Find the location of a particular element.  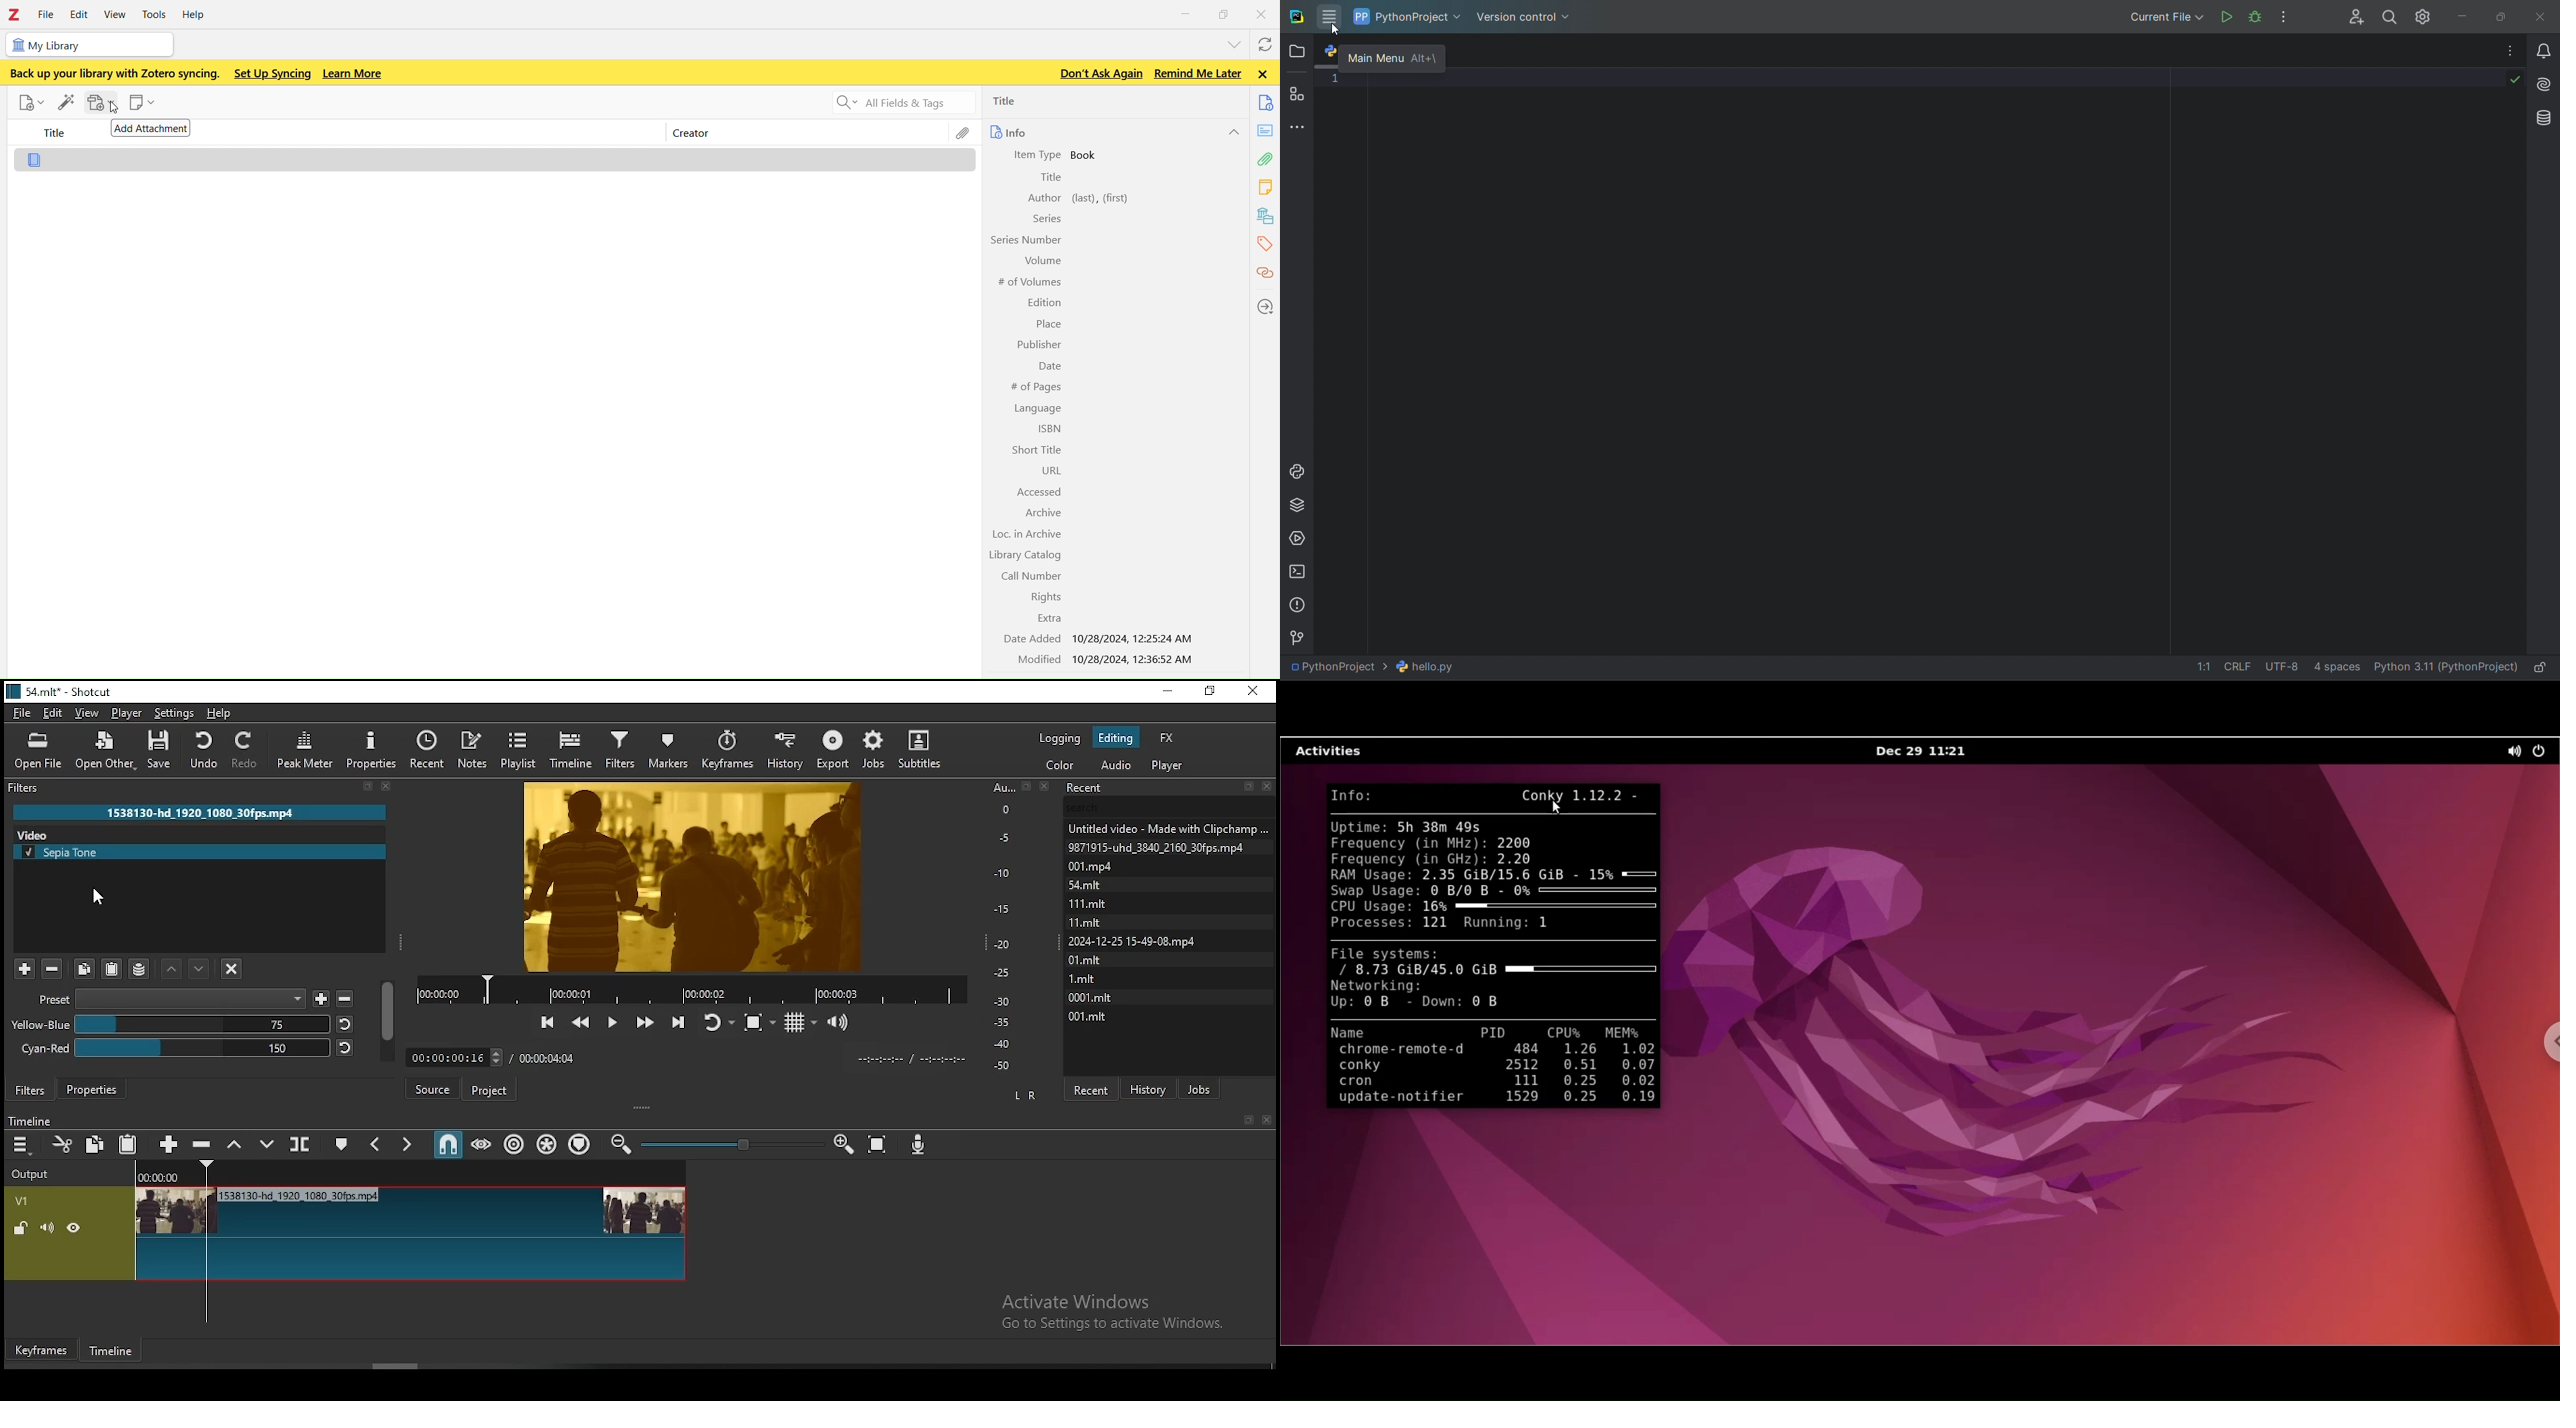

# of Pages is located at coordinates (1036, 387).